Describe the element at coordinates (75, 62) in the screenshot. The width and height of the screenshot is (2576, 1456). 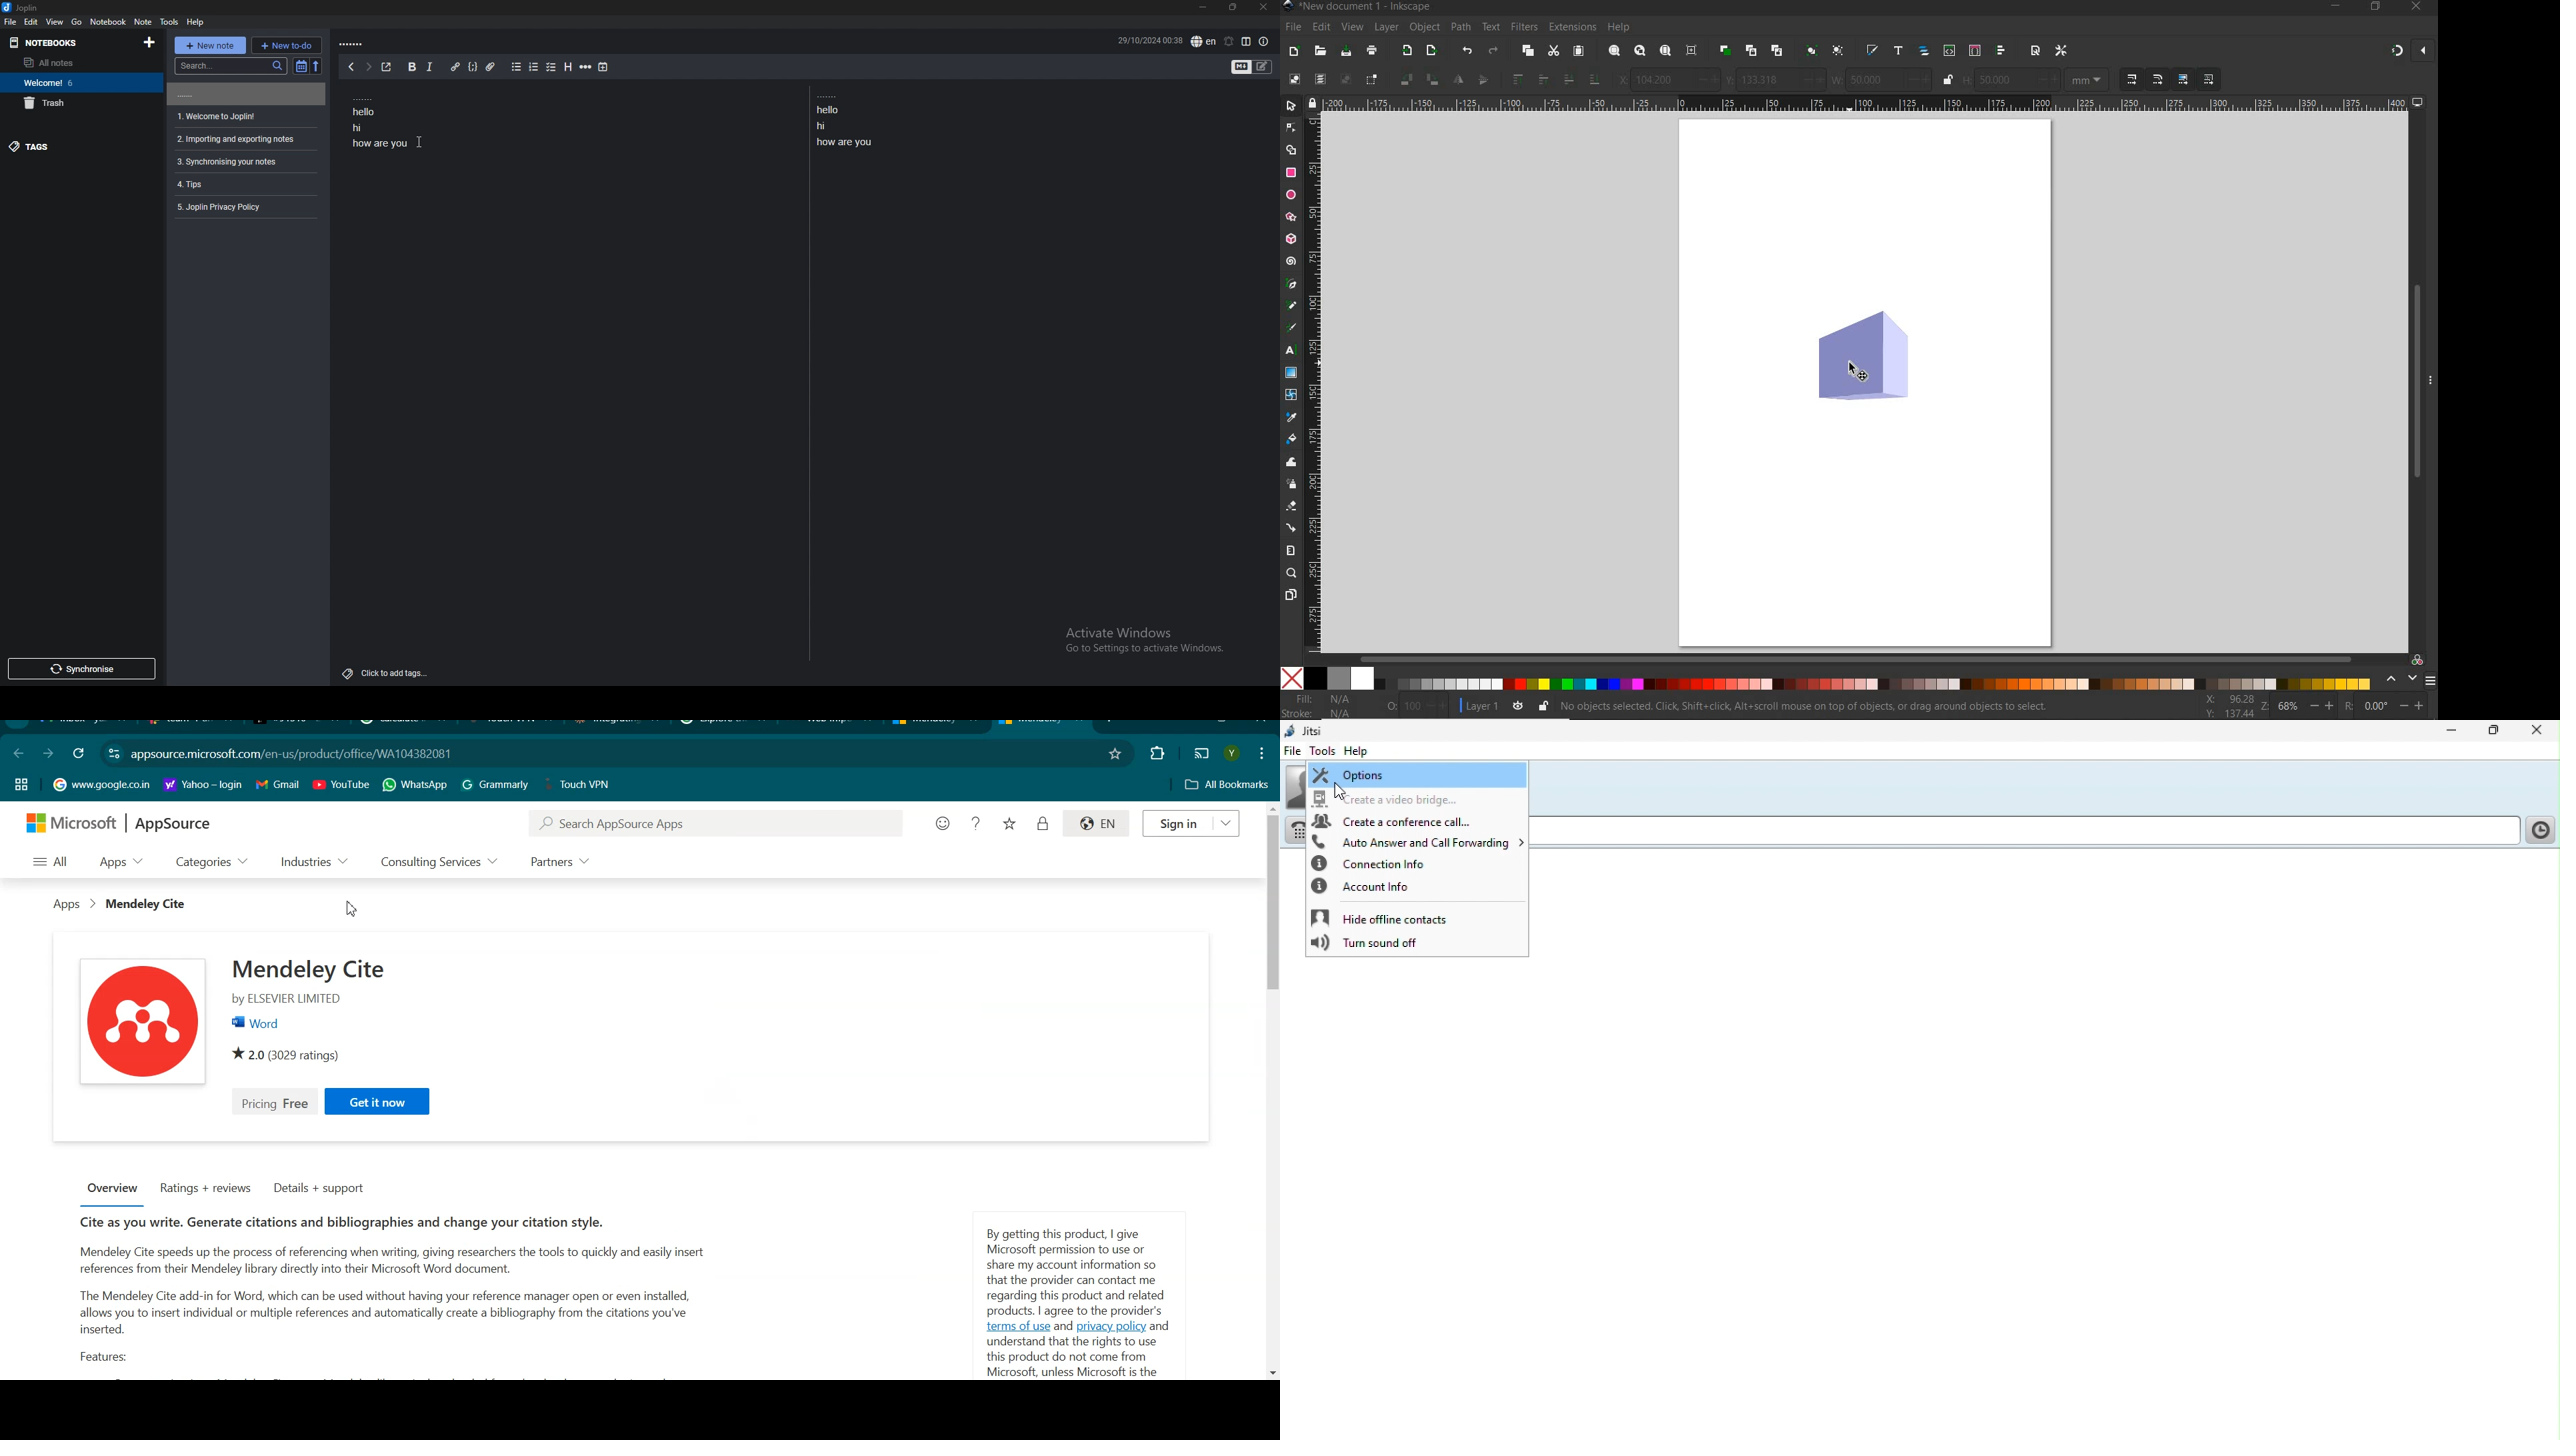
I see `all notes` at that location.